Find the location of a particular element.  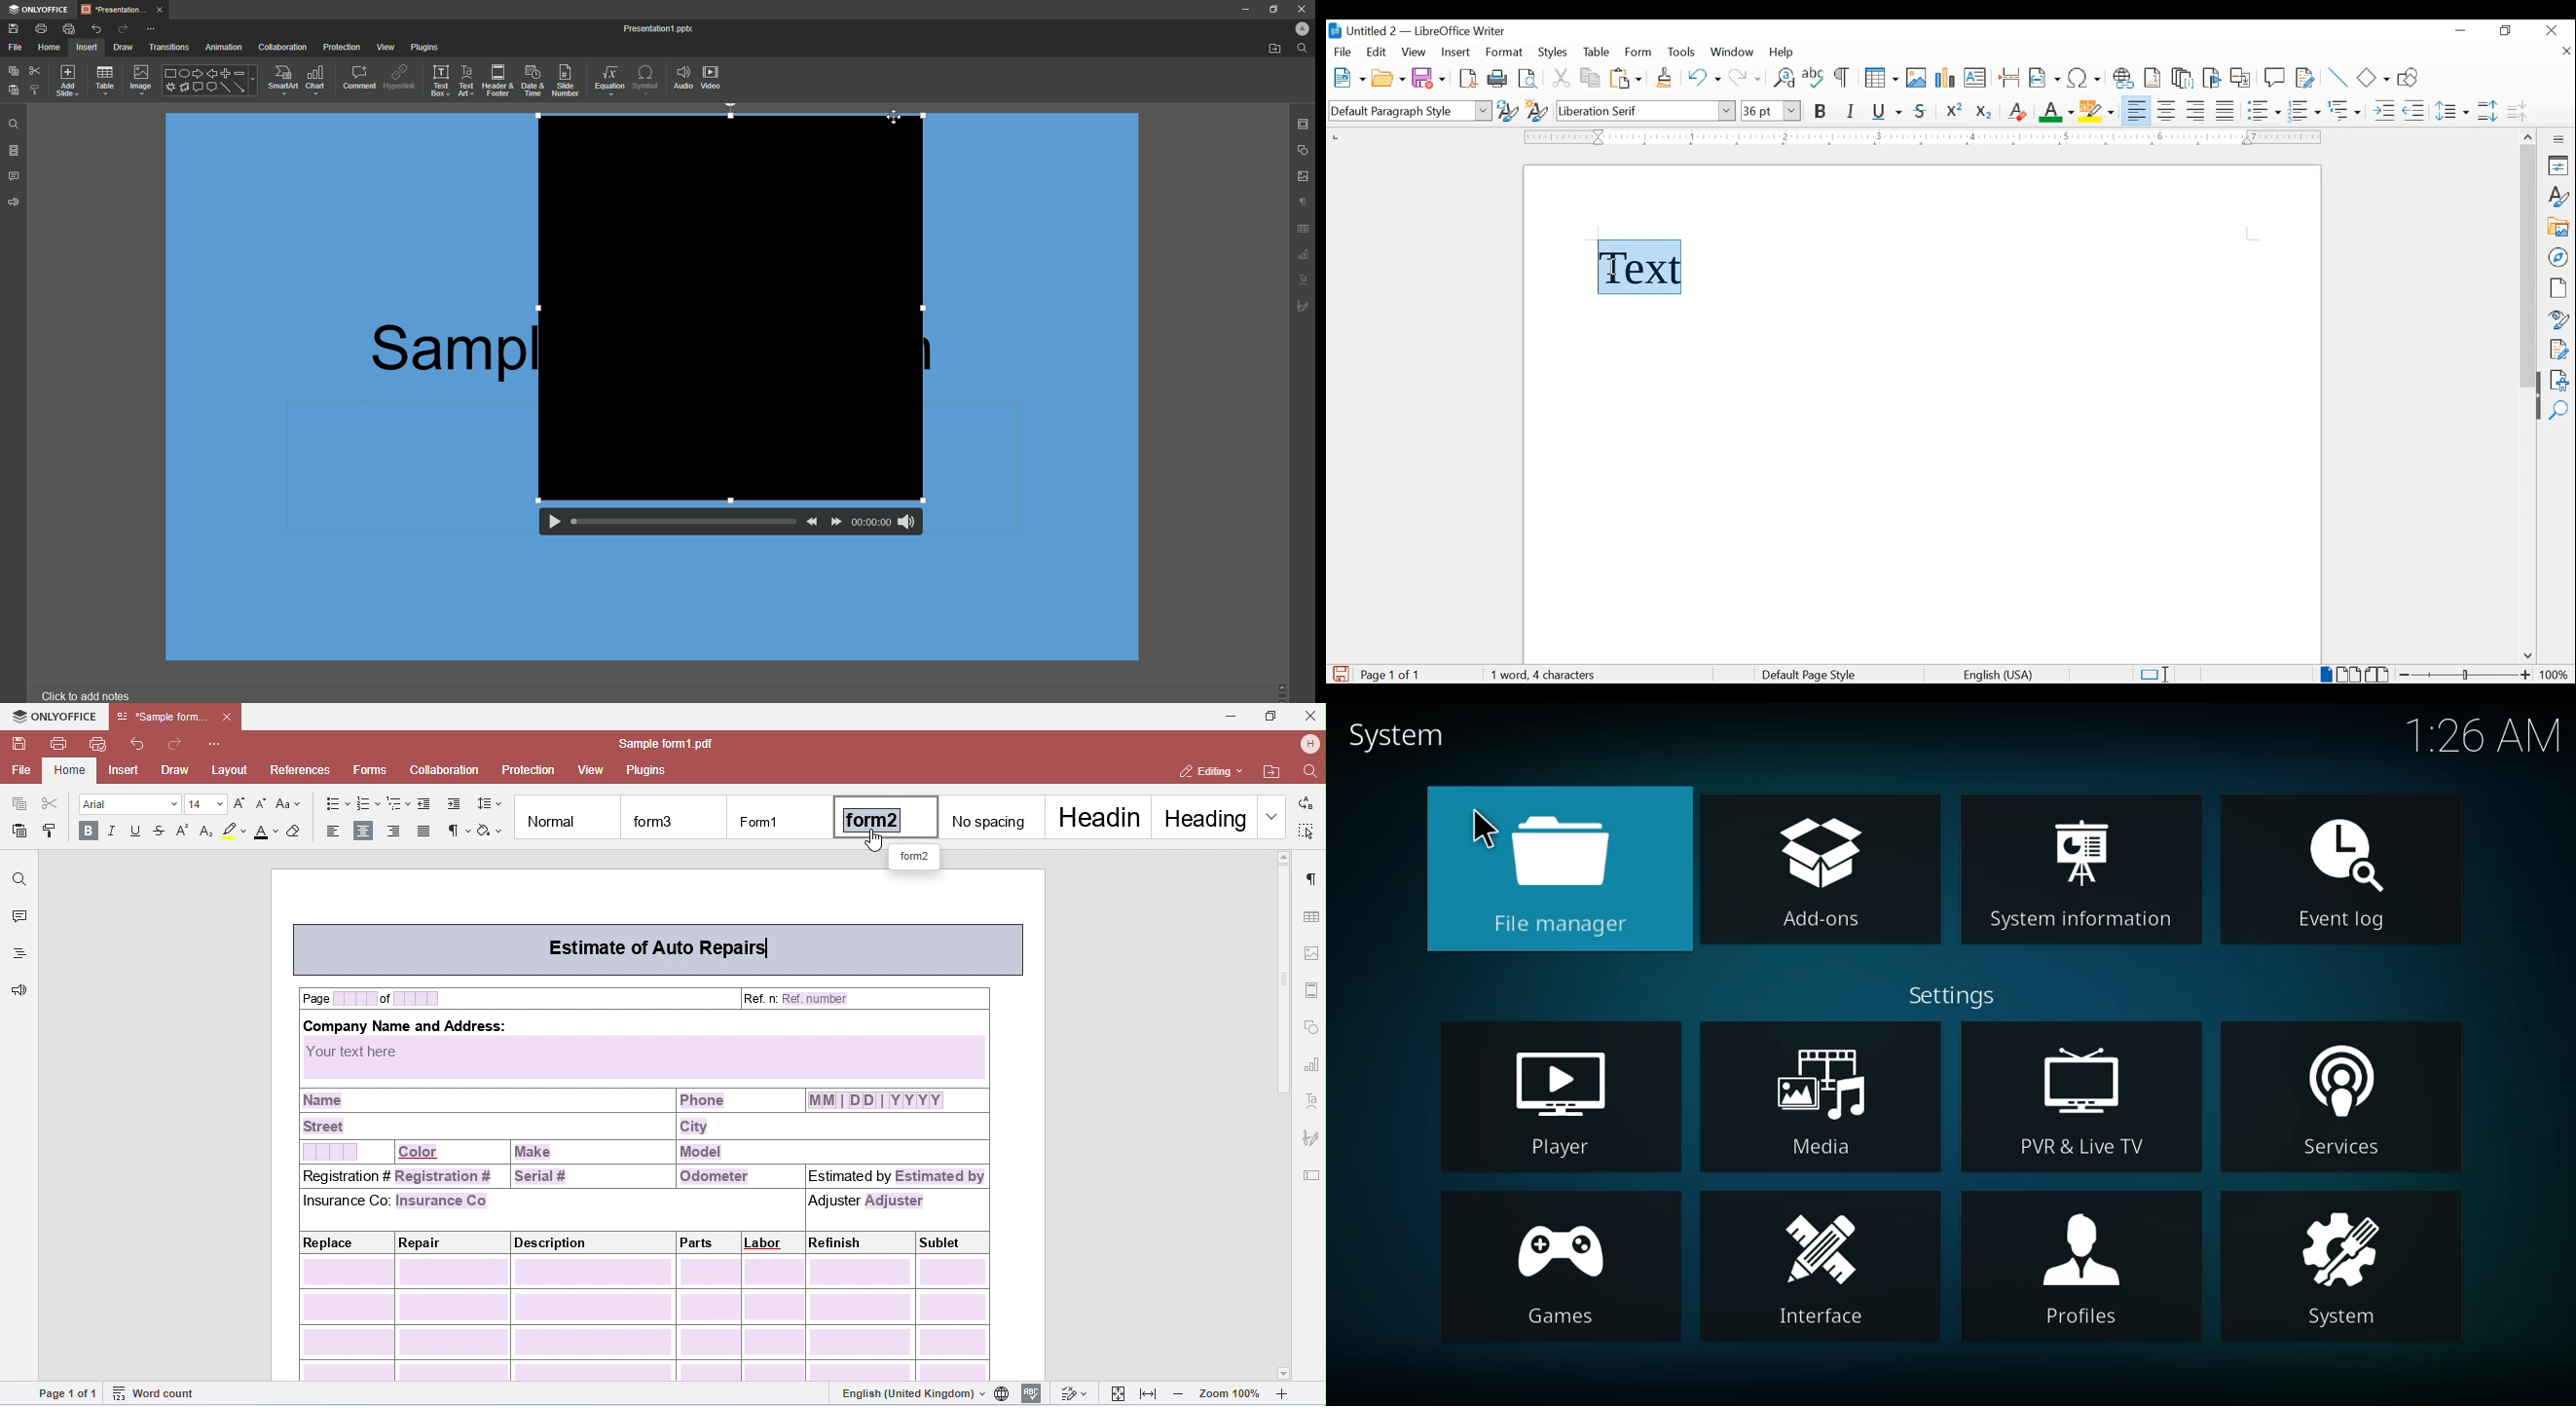

Image Settings is located at coordinates (1303, 177).